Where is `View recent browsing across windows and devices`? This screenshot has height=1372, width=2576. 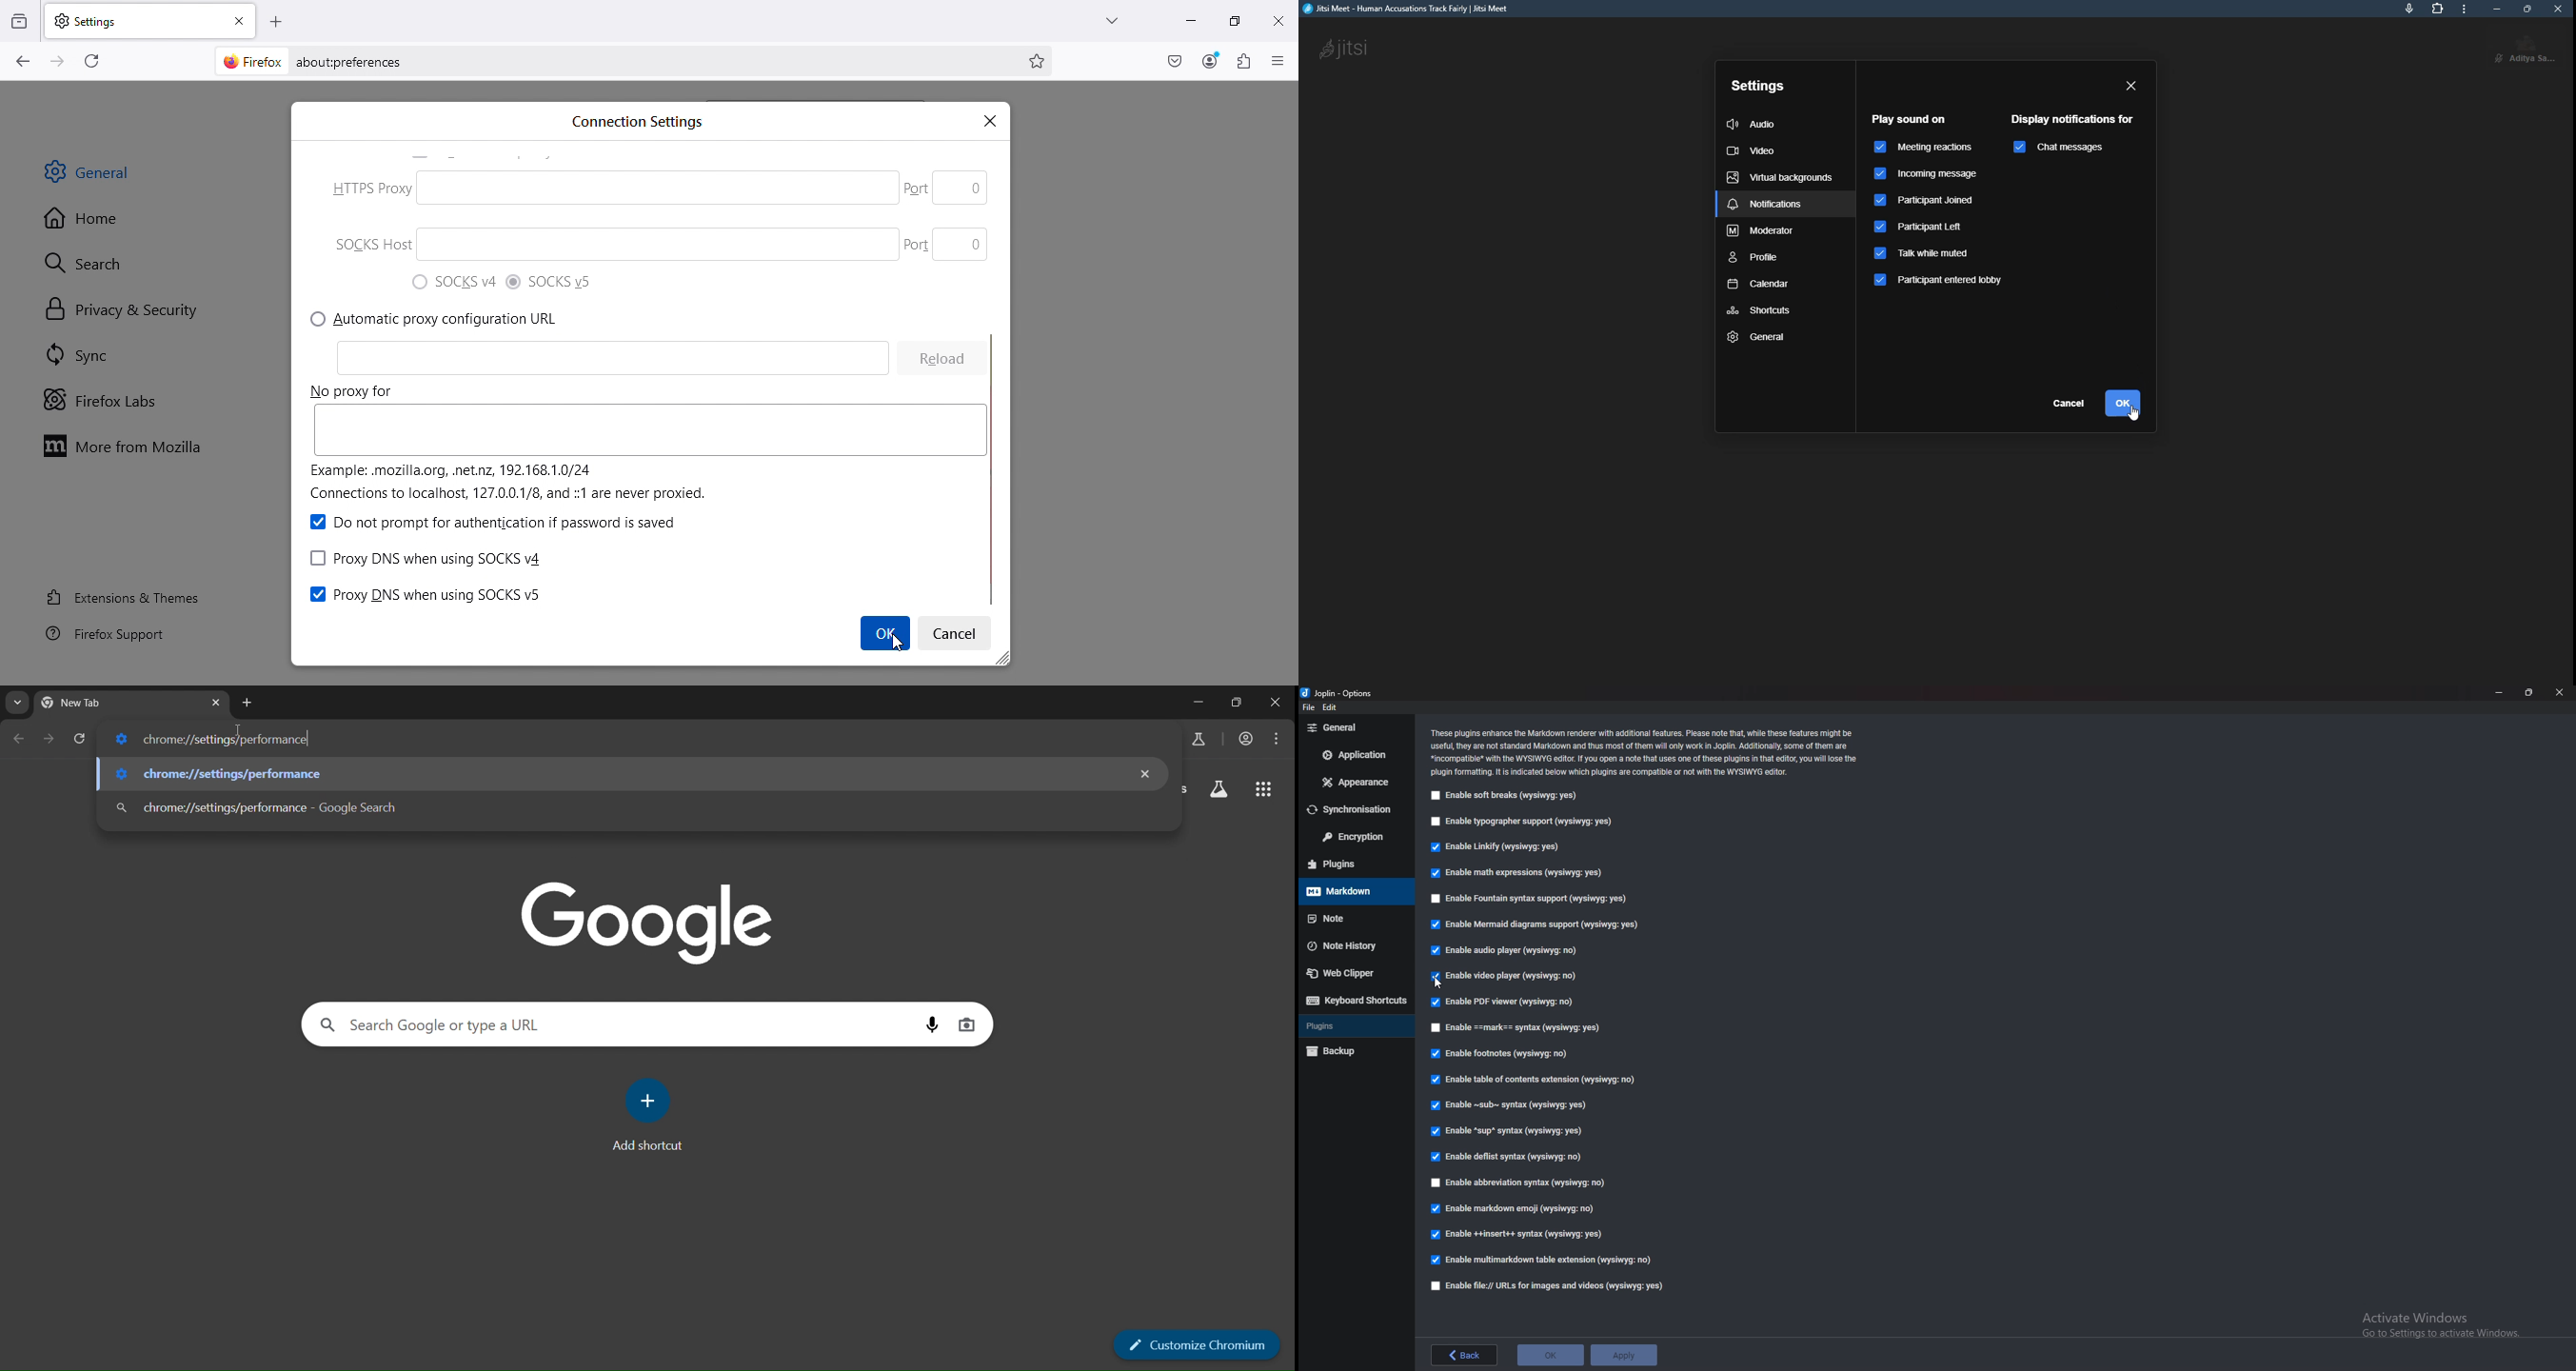
View recent browsing across windows and devices is located at coordinates (21, 19).